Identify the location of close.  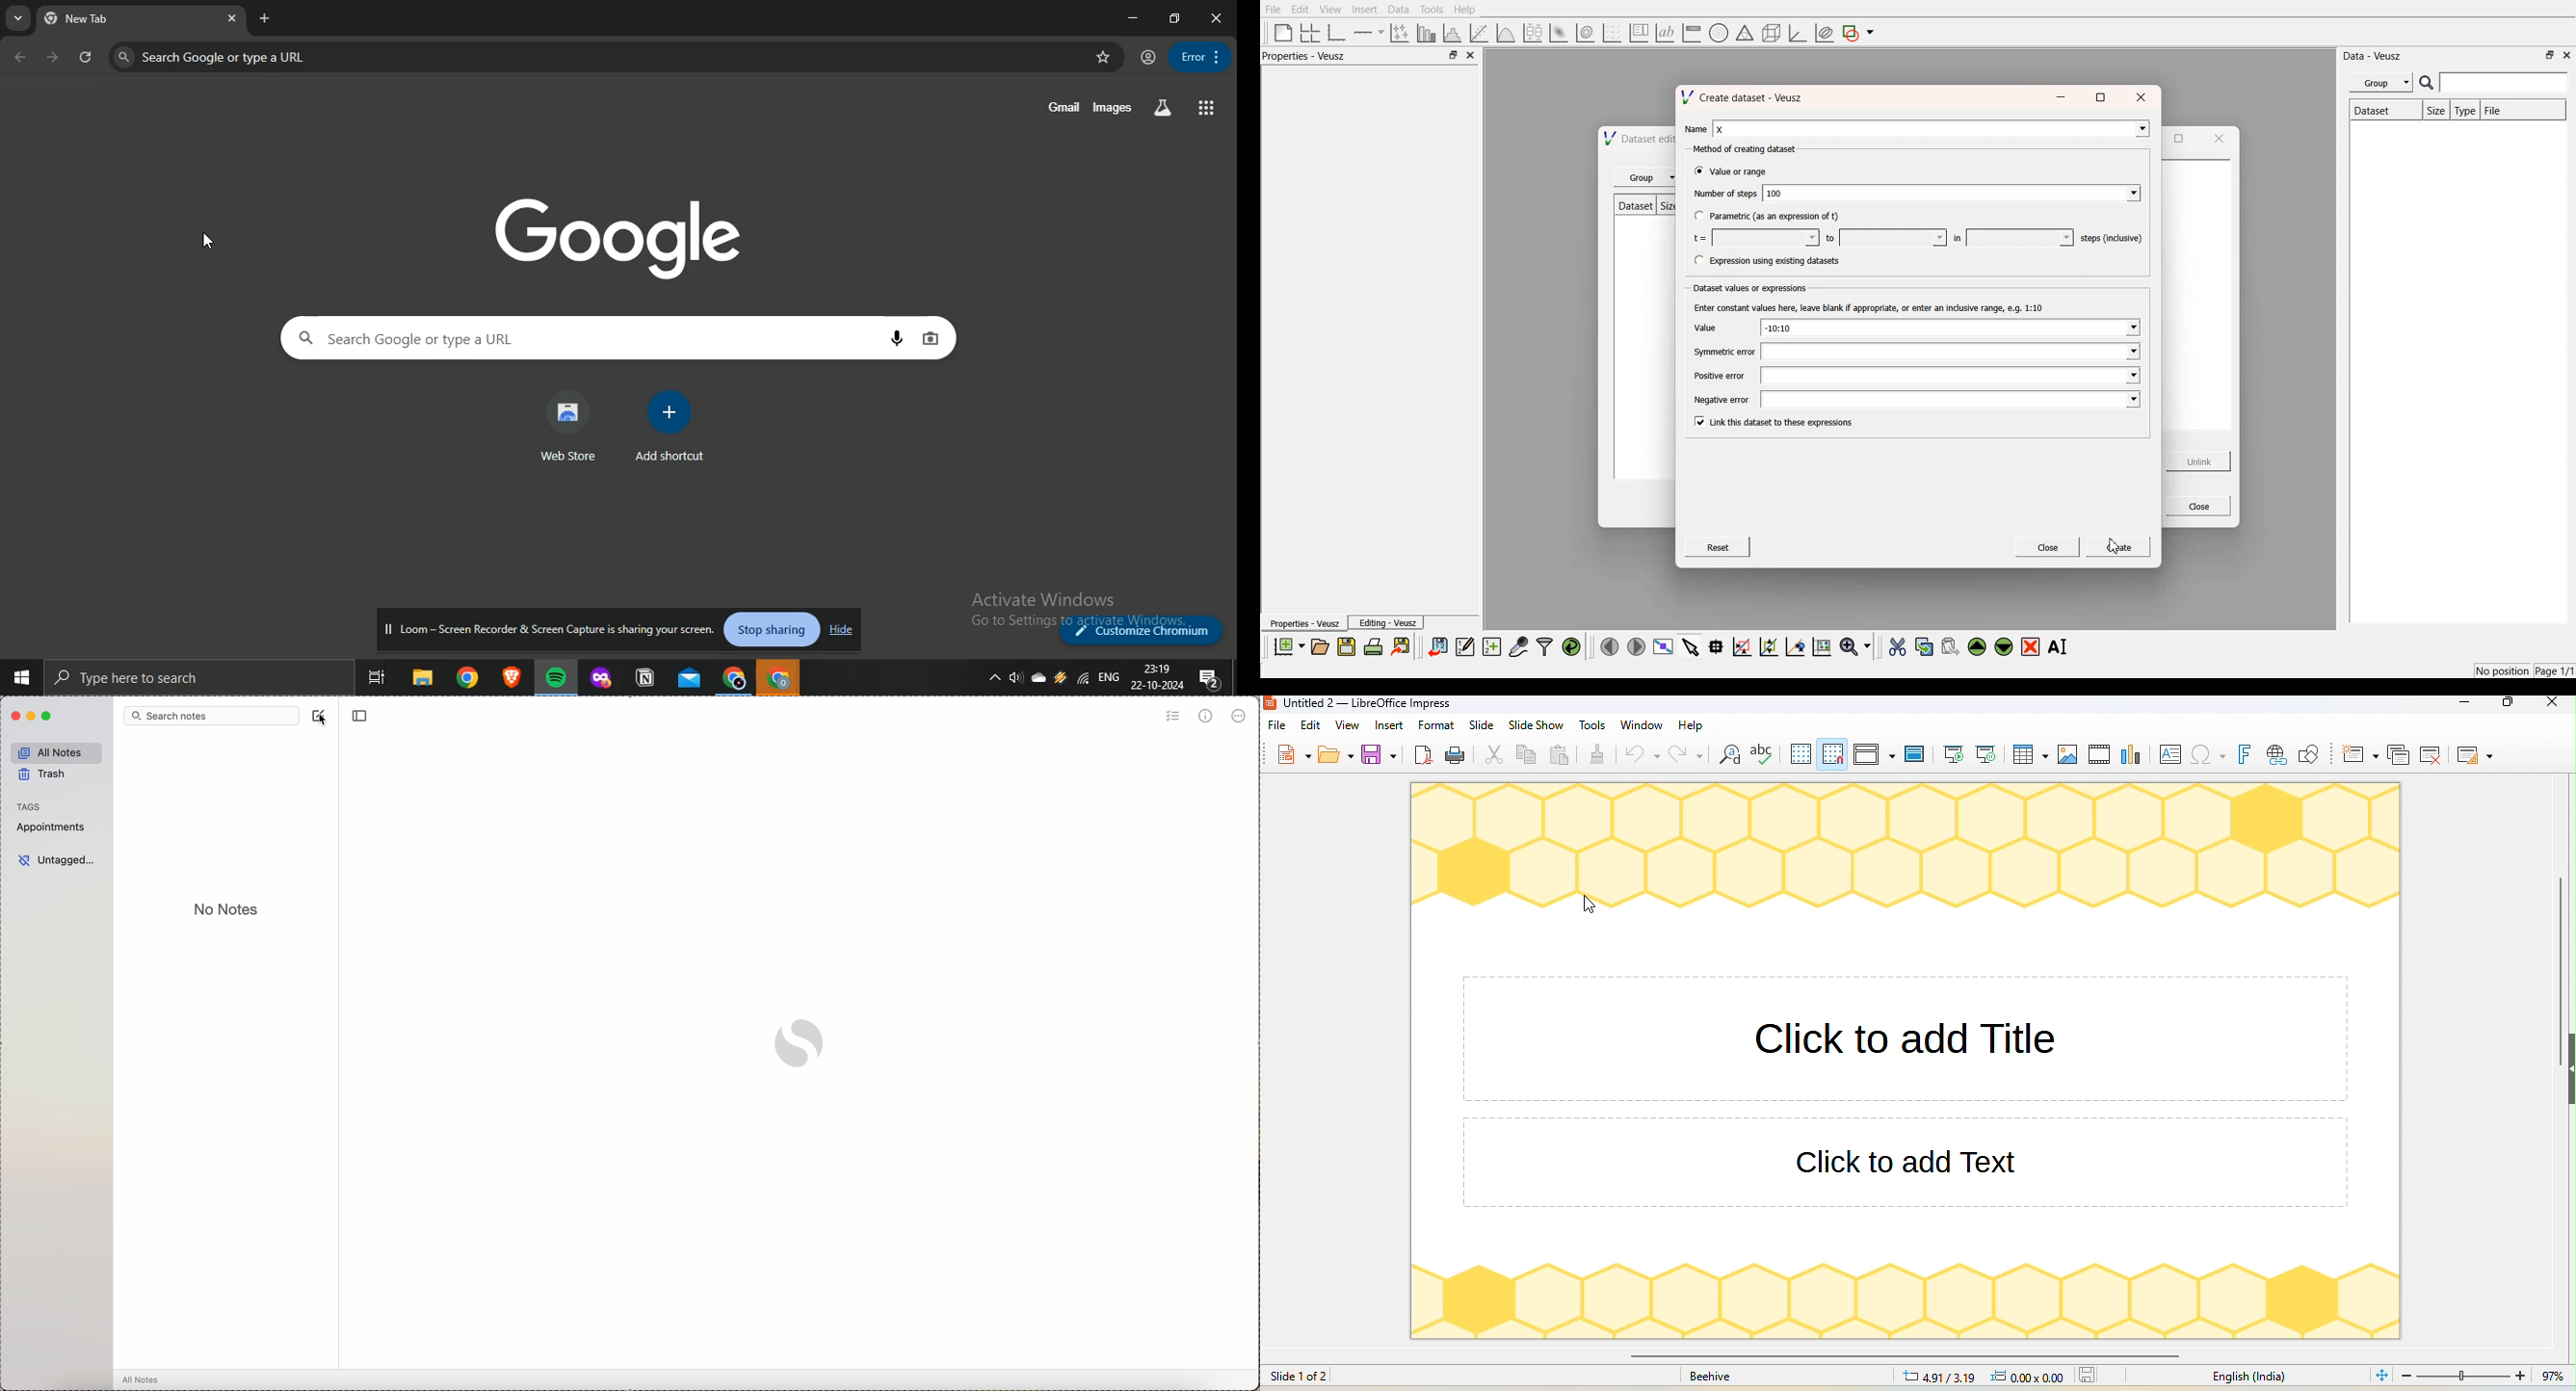
(1217, 18).